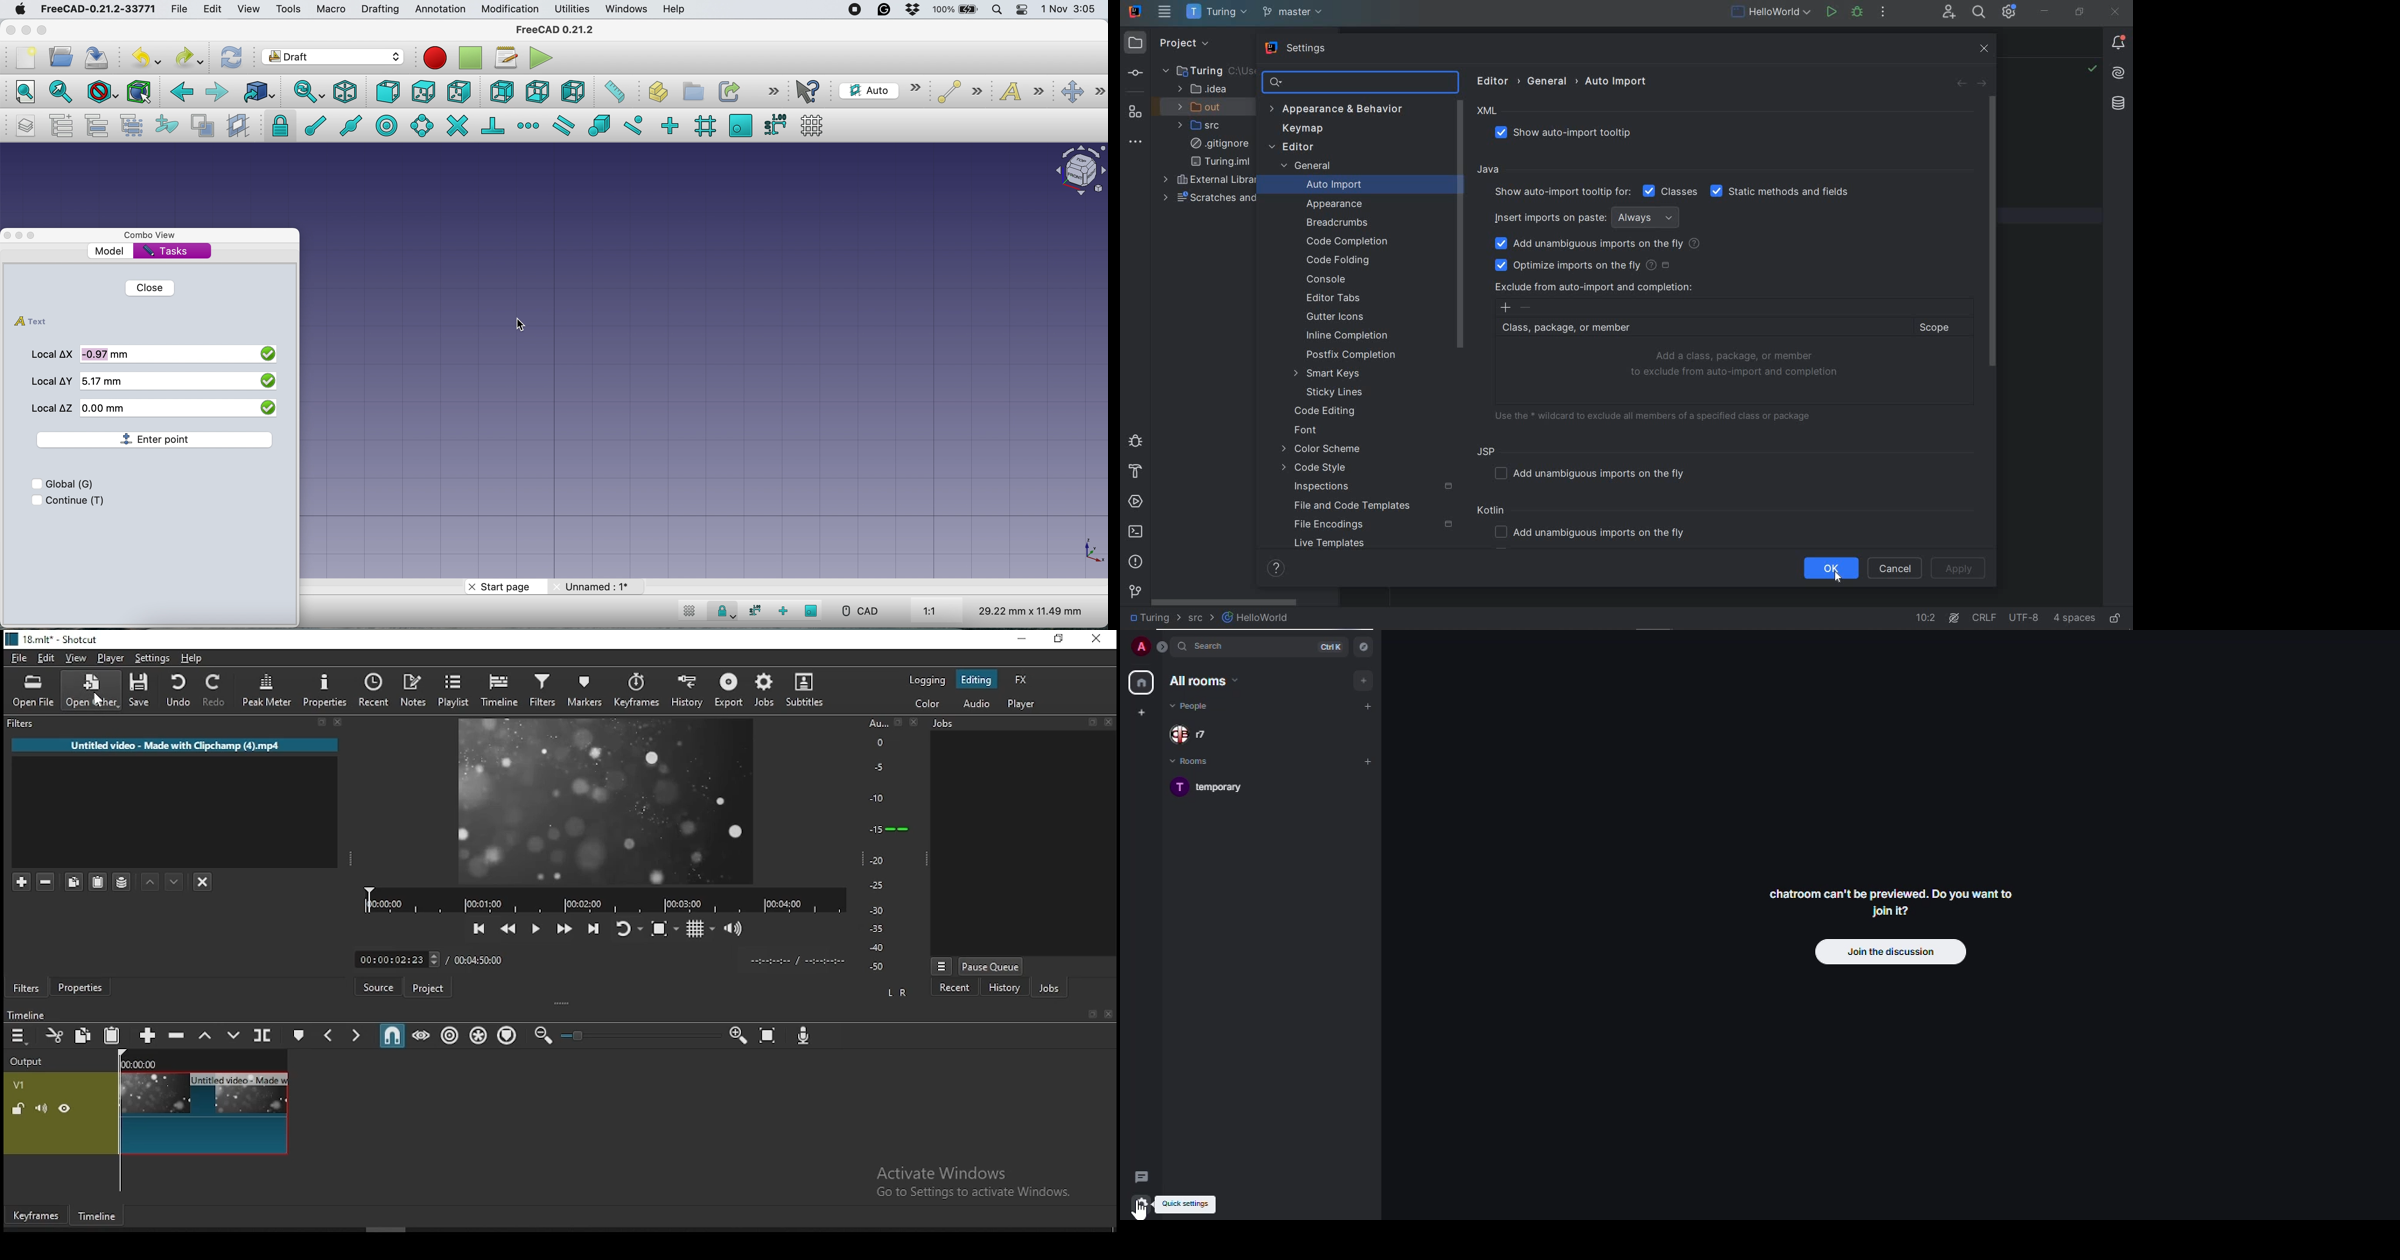 Image resolution: width=2408 pixels, height=1260 pixels. What do you see at coordinates (288, 10) in the screenshot?
I see `tools` at bounding box center [288, 10].